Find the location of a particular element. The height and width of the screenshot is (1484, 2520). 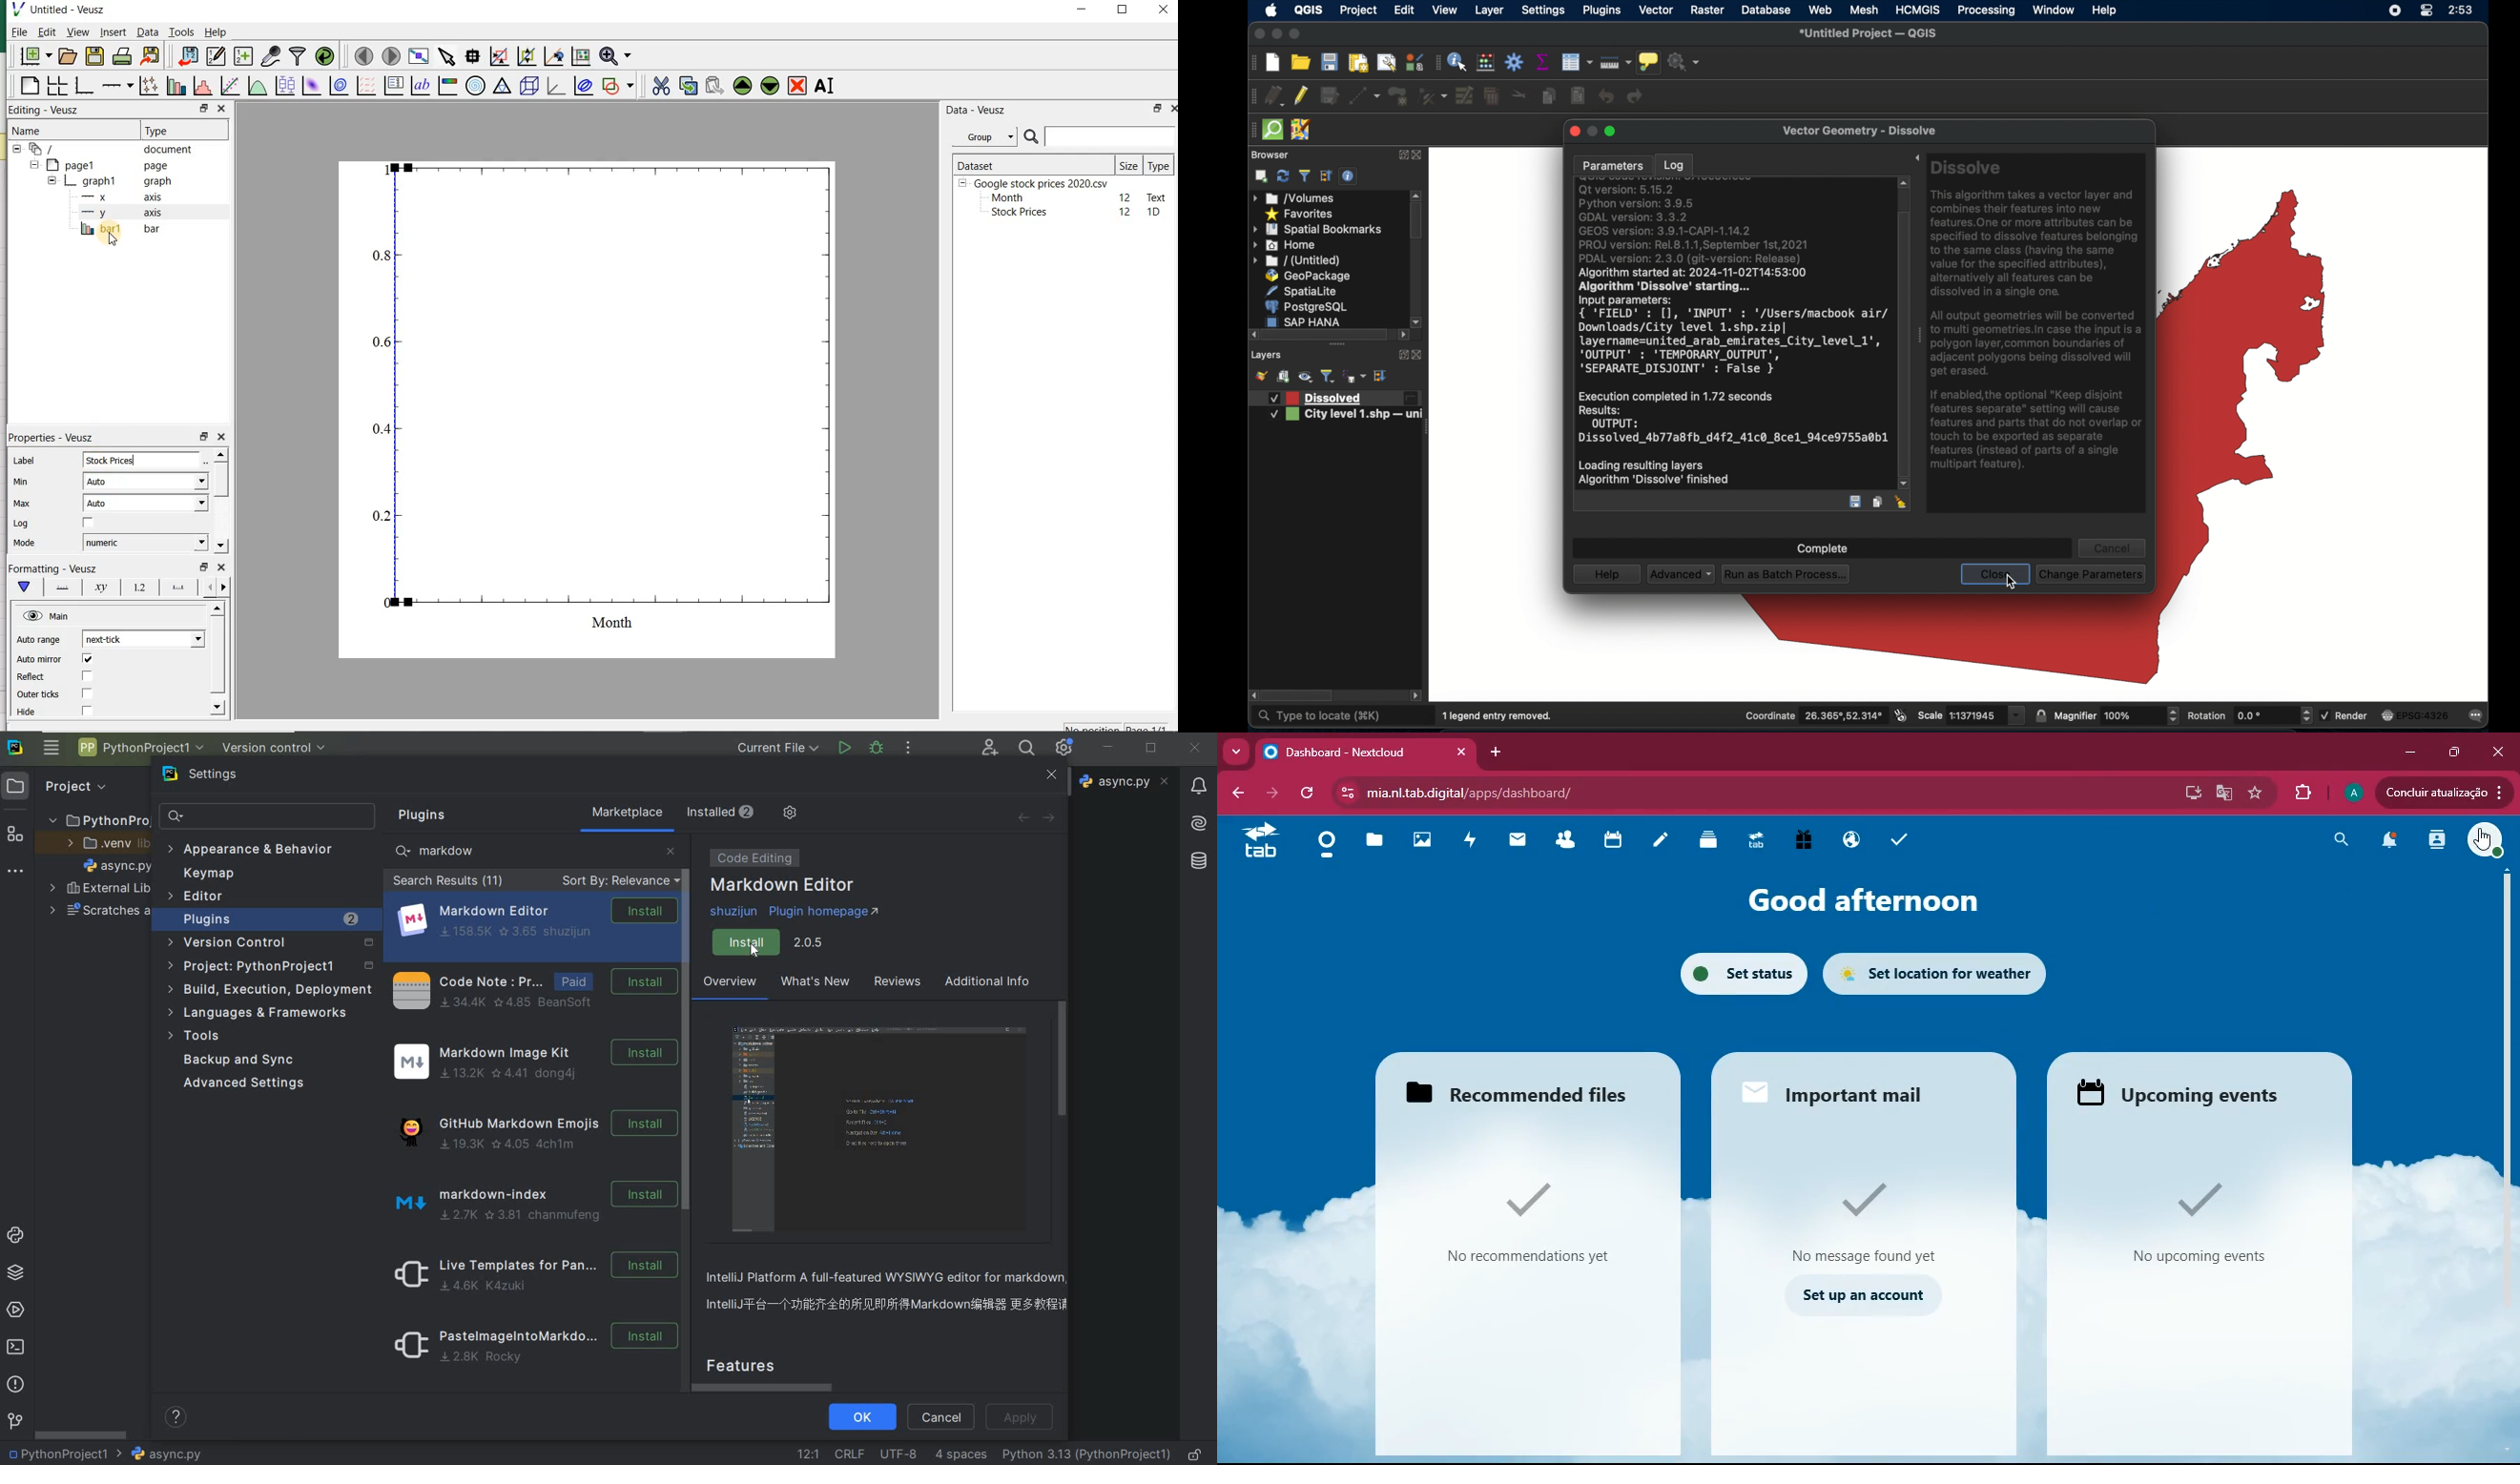

scrollbar is located at coordinates (768, 1387).